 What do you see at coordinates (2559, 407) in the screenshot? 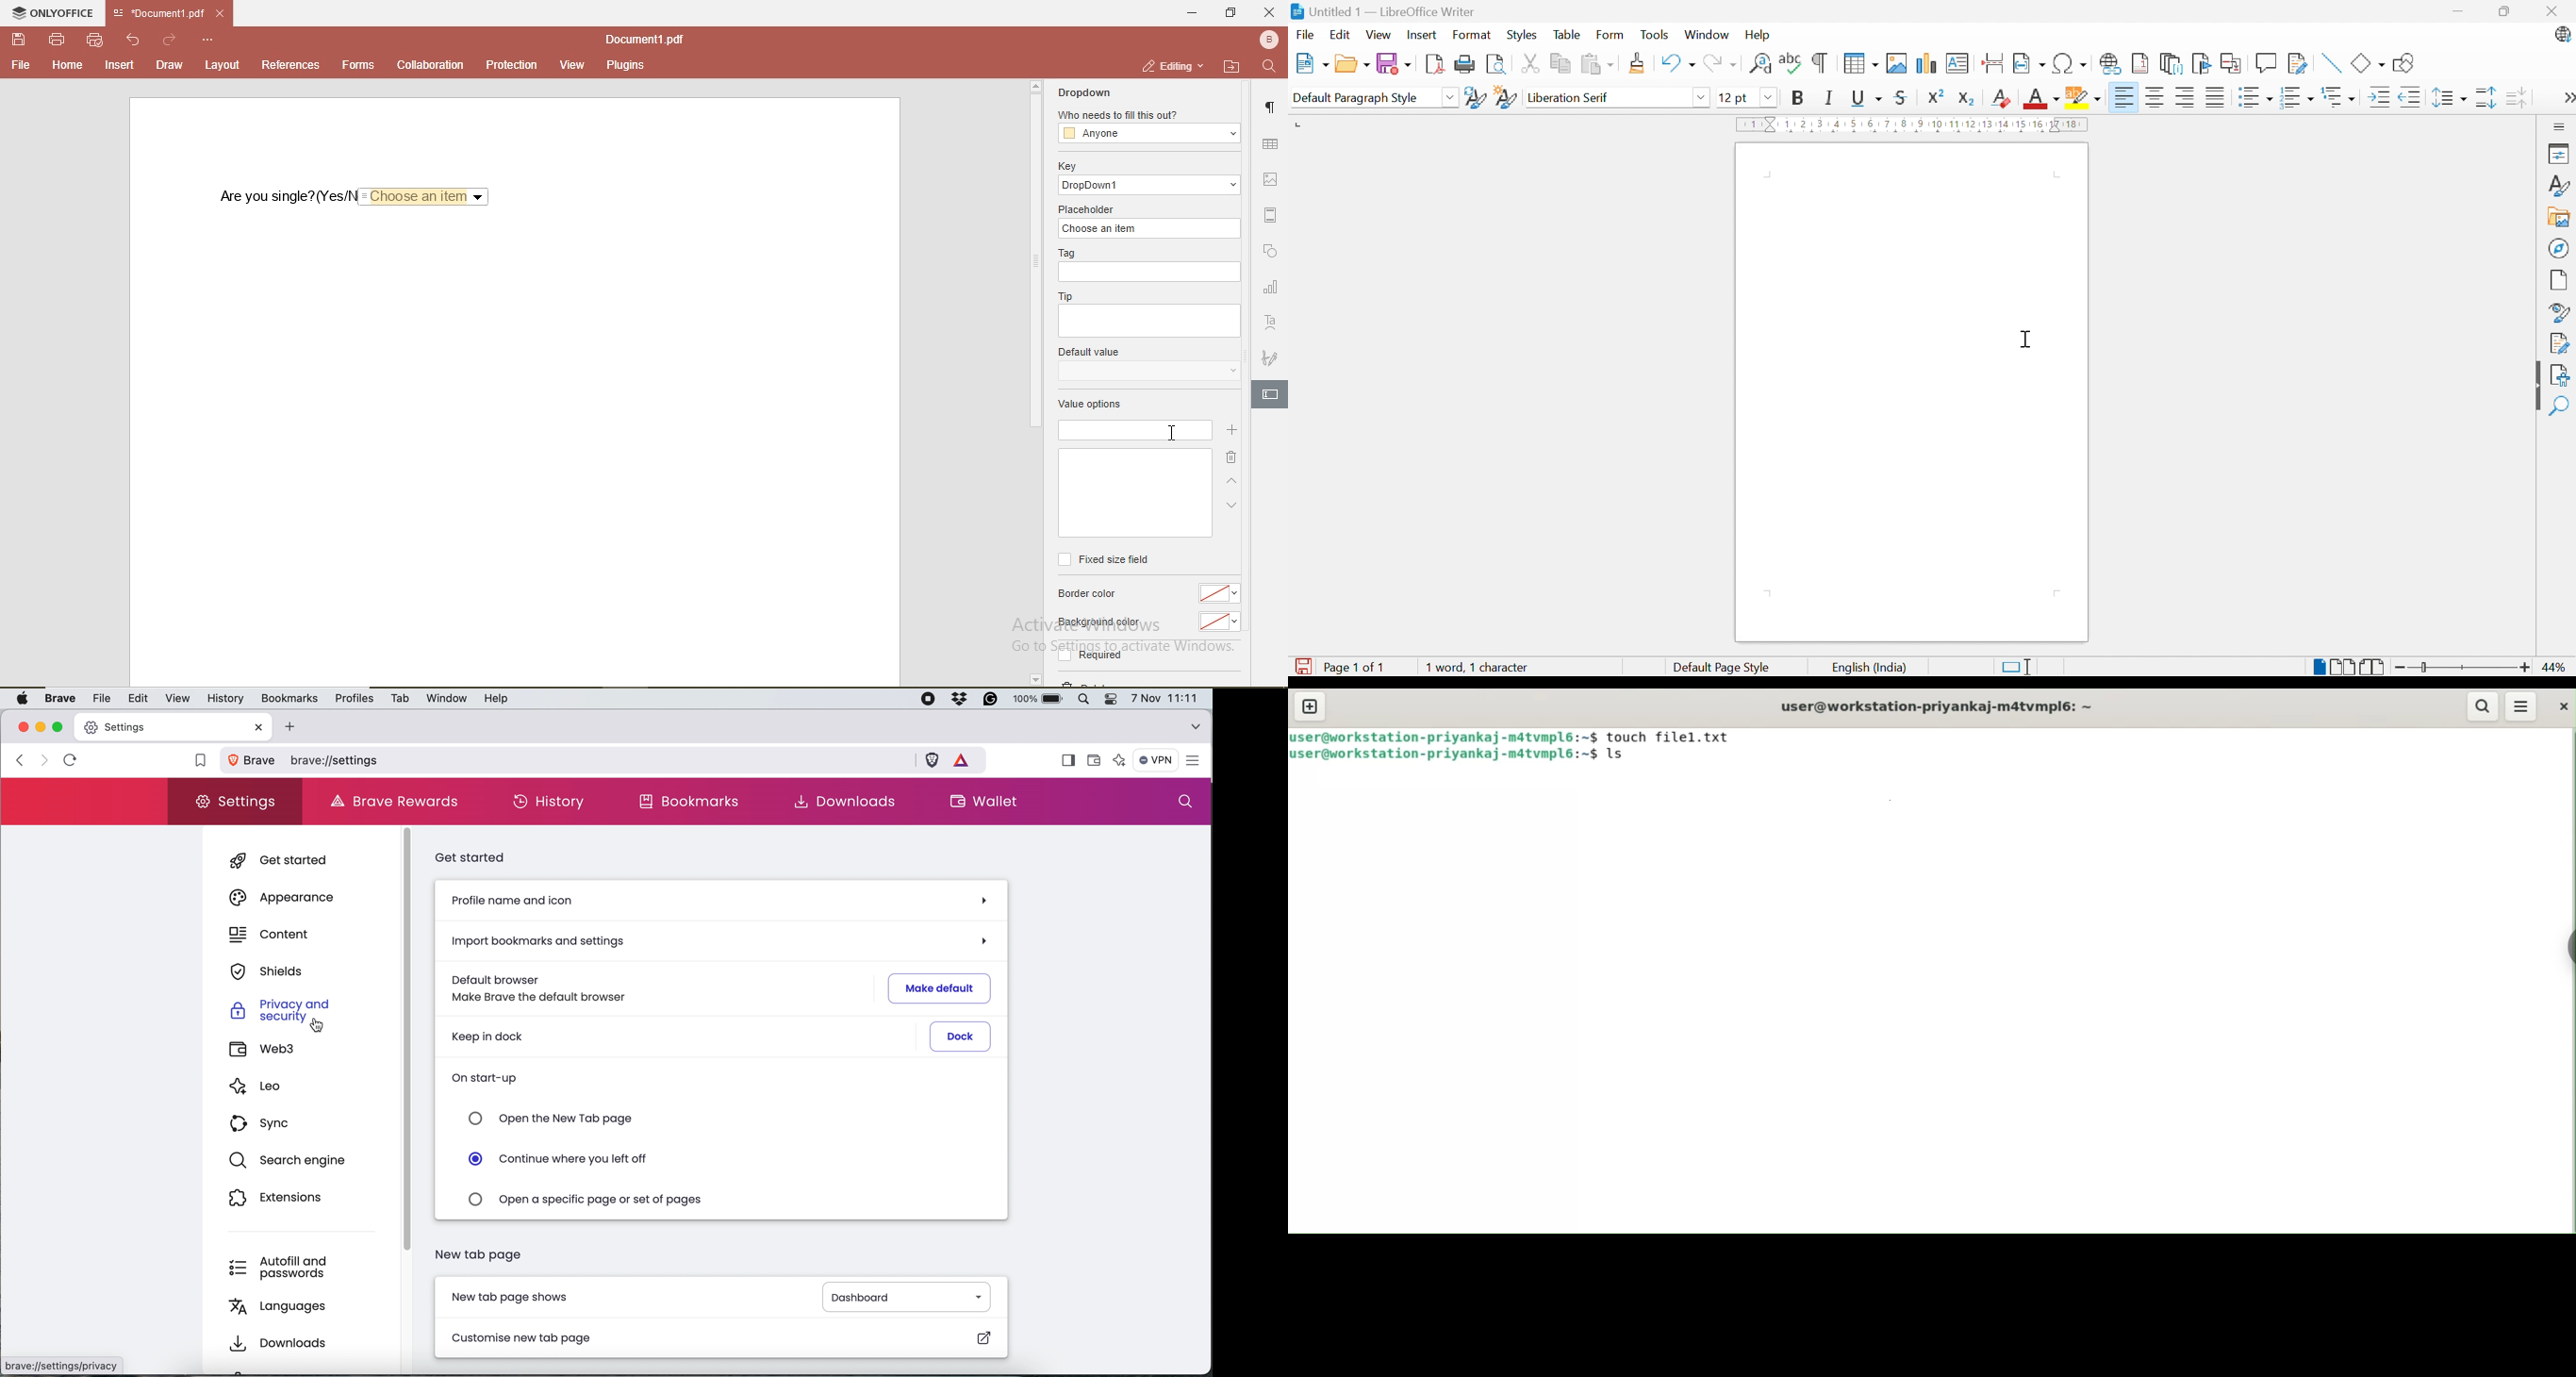
I see `Find` at bounding box center [2559, 407].